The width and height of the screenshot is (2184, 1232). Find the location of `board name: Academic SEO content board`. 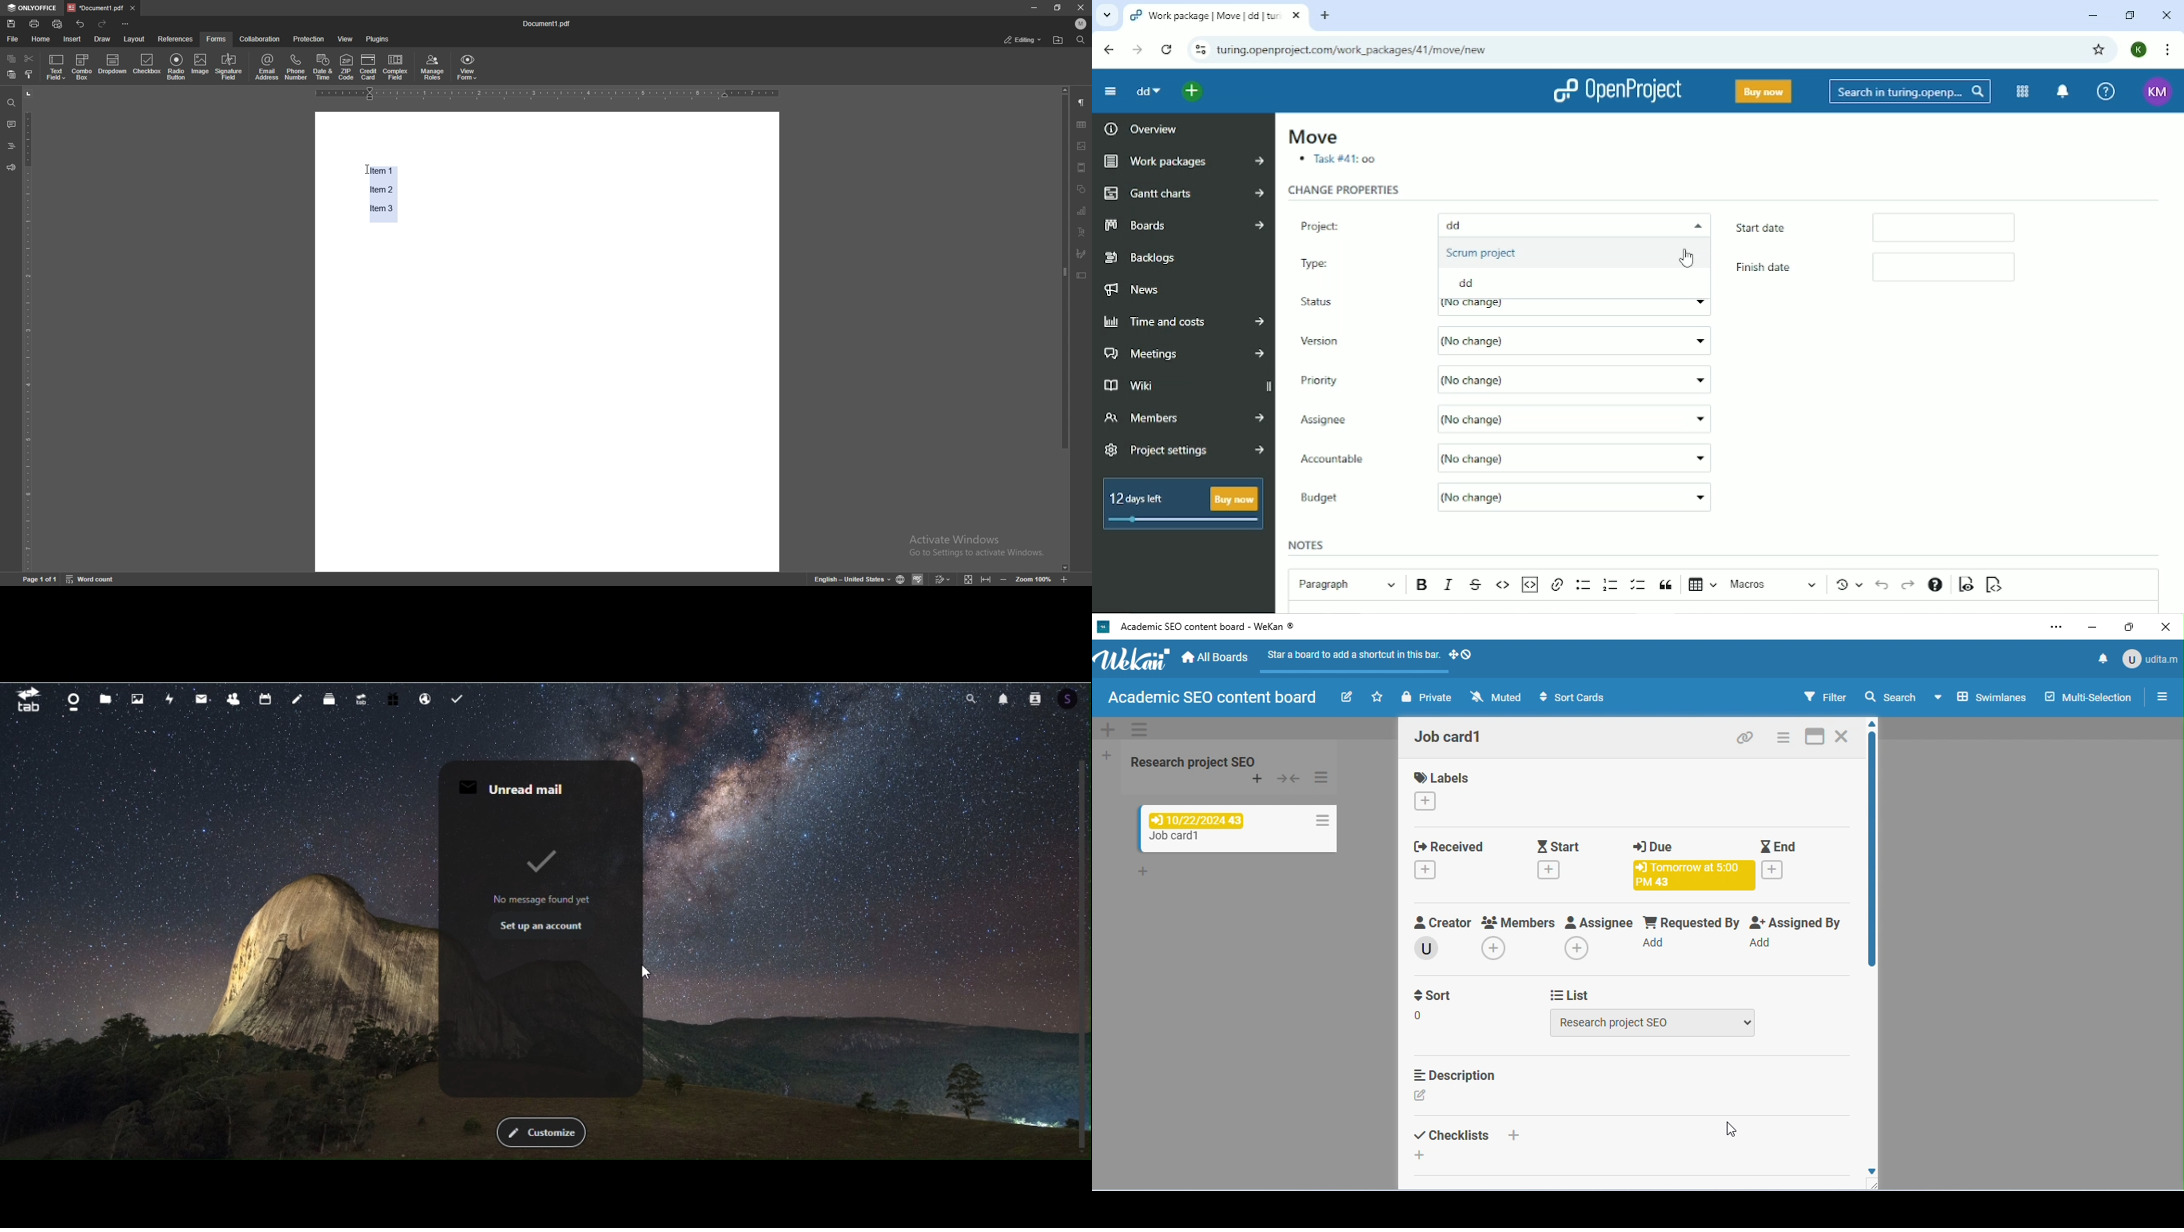

board name: Academic SEO content board is located at coordinates (1210, 699).